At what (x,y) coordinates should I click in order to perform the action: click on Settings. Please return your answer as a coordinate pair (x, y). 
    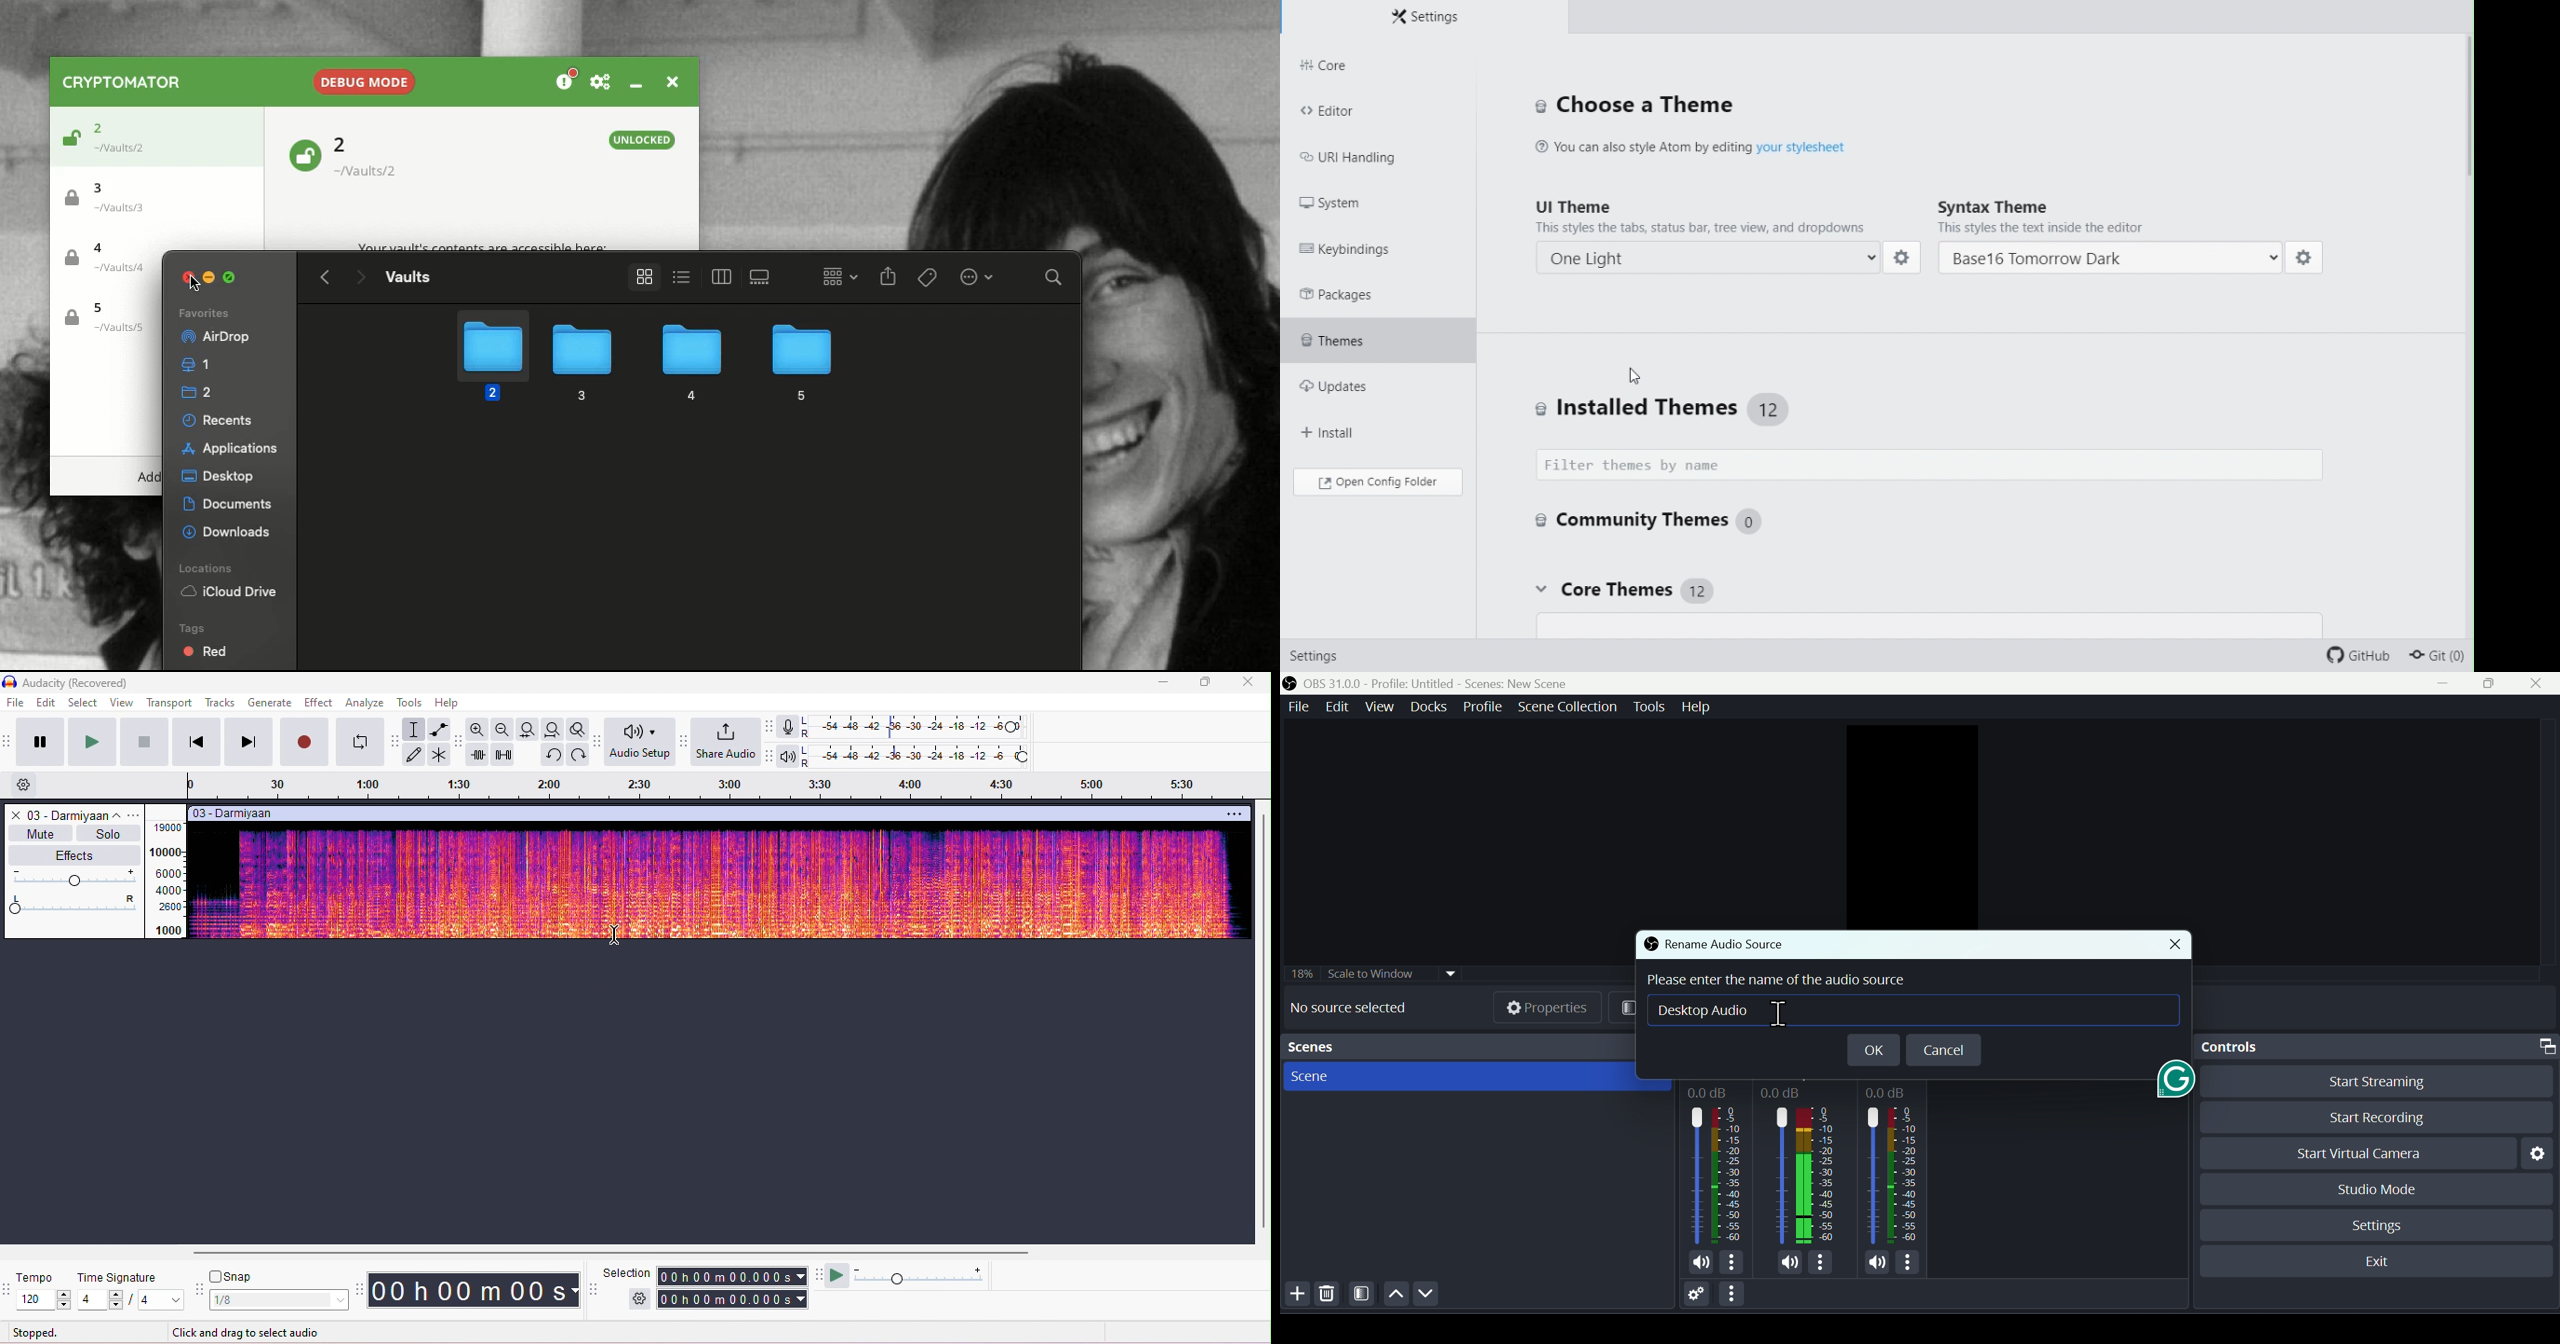
    Looking at the image, I should click on (2534, 1154).